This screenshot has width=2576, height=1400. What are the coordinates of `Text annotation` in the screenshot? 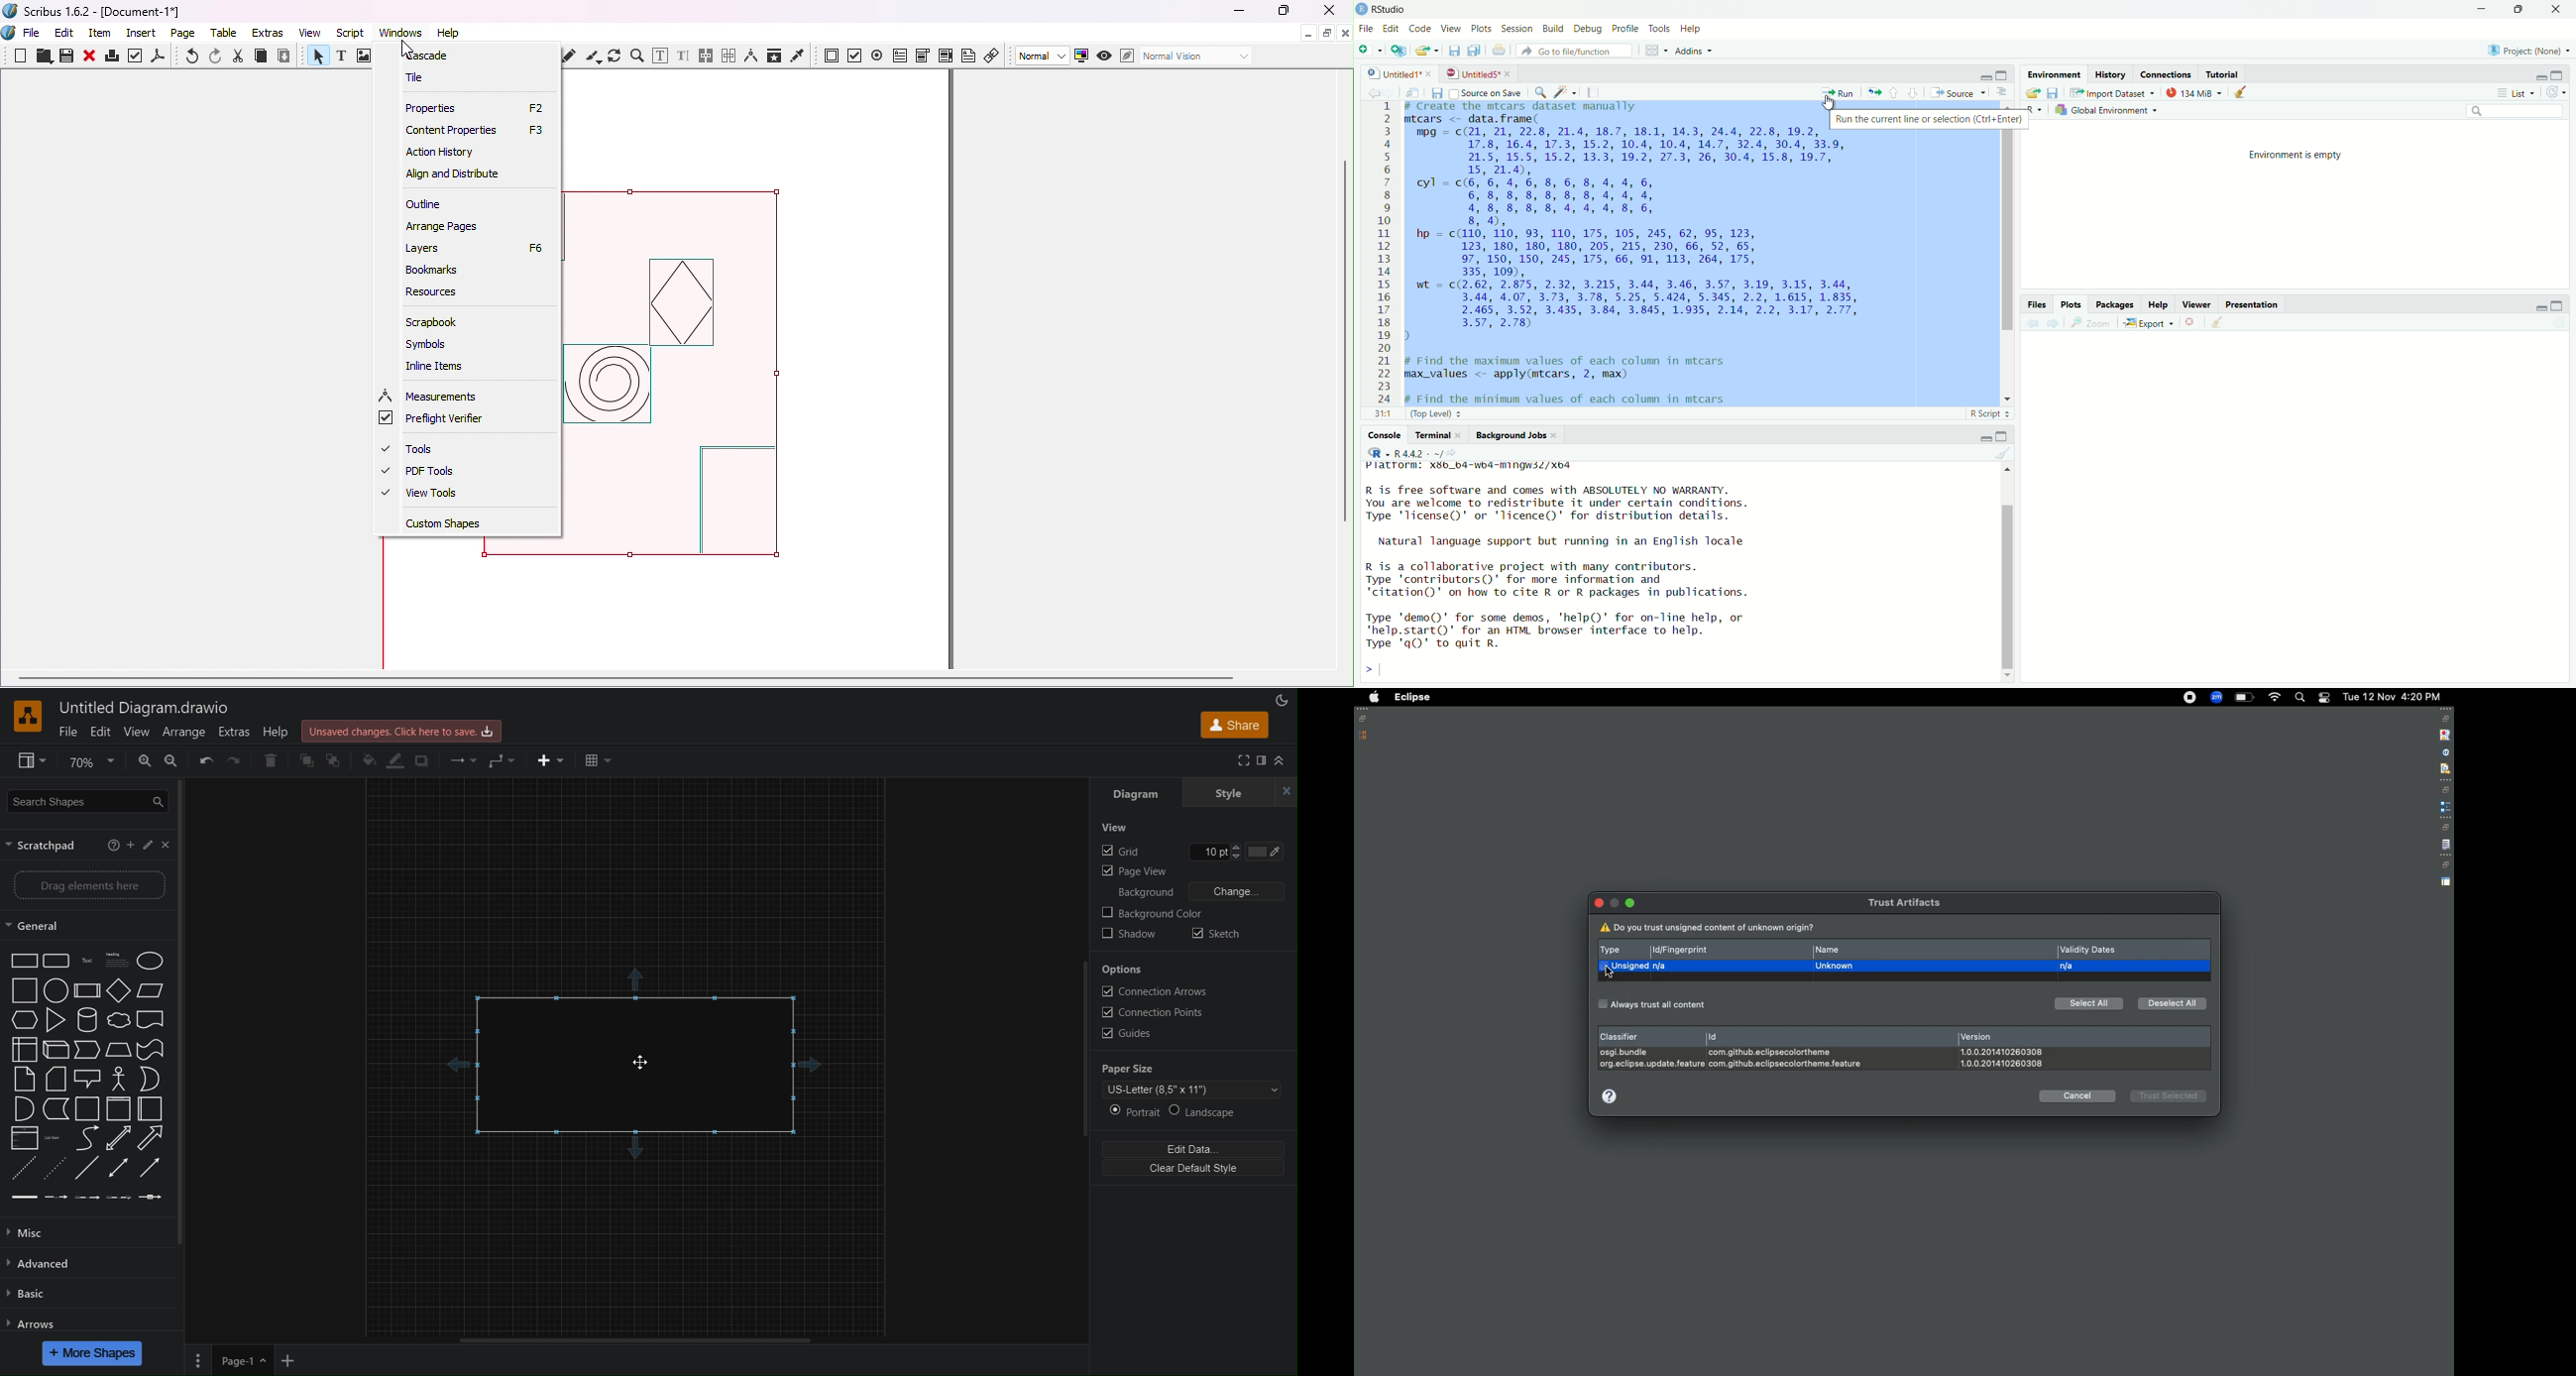 It's located at (968, 55).